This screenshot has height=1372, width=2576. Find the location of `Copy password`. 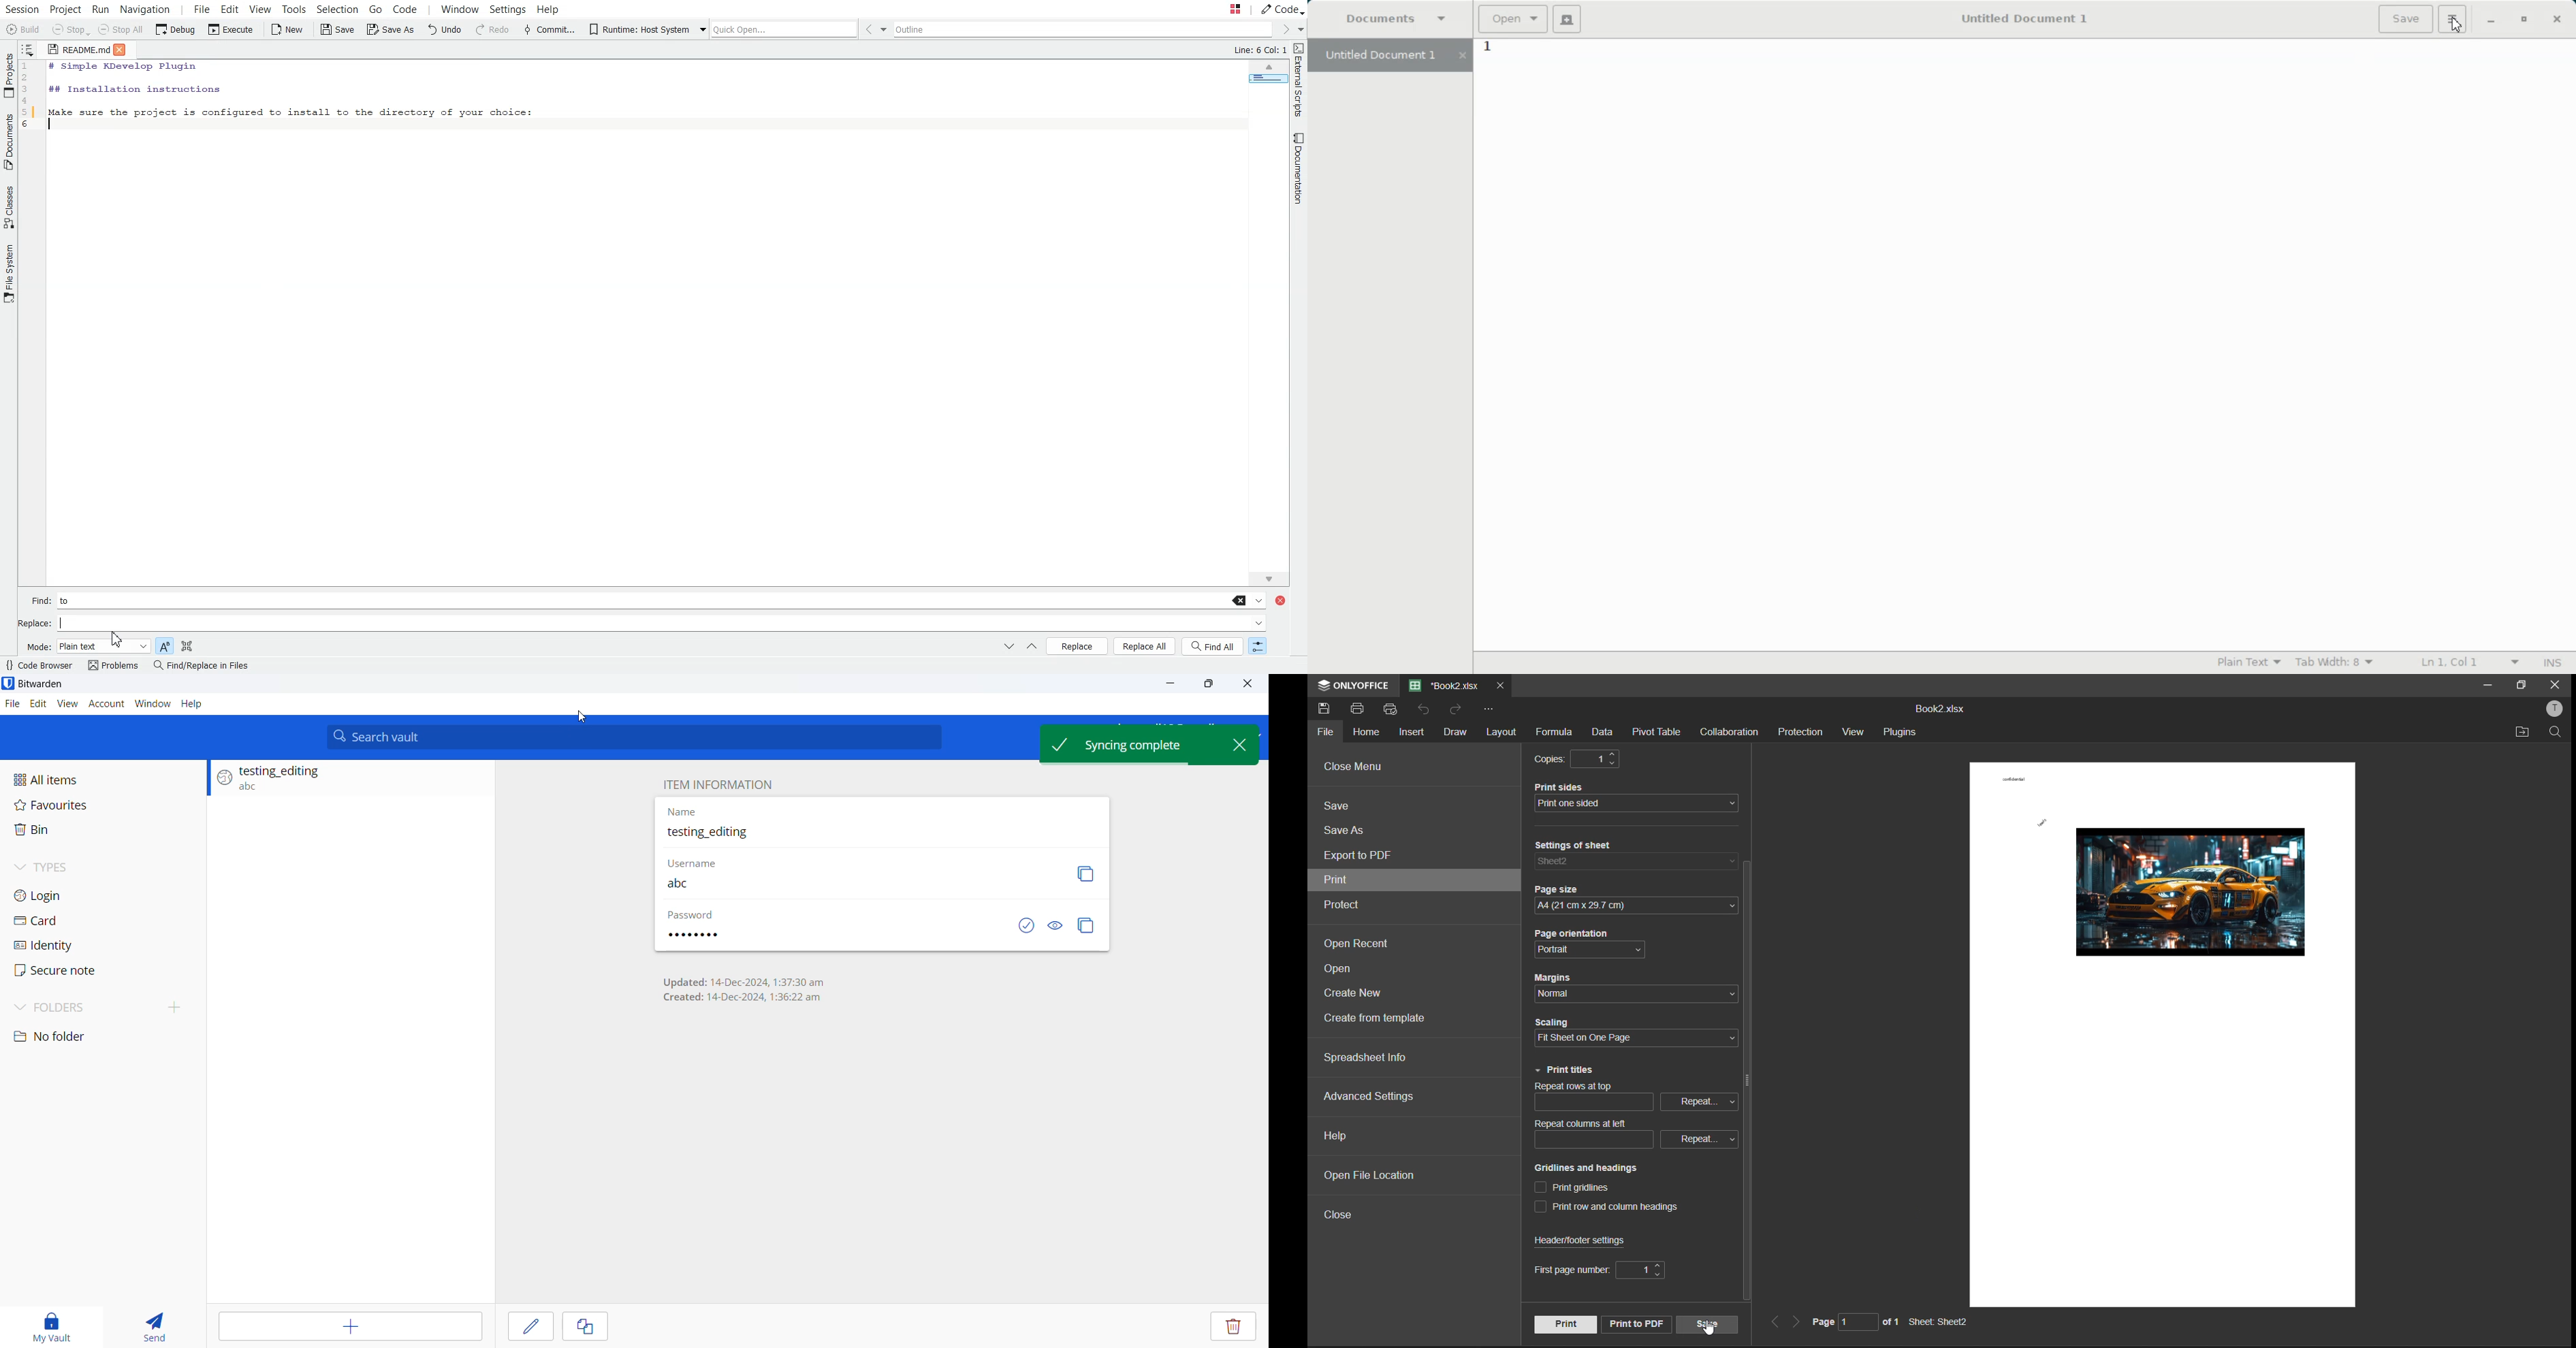

Copy password is located at coordinates (1088, 926).